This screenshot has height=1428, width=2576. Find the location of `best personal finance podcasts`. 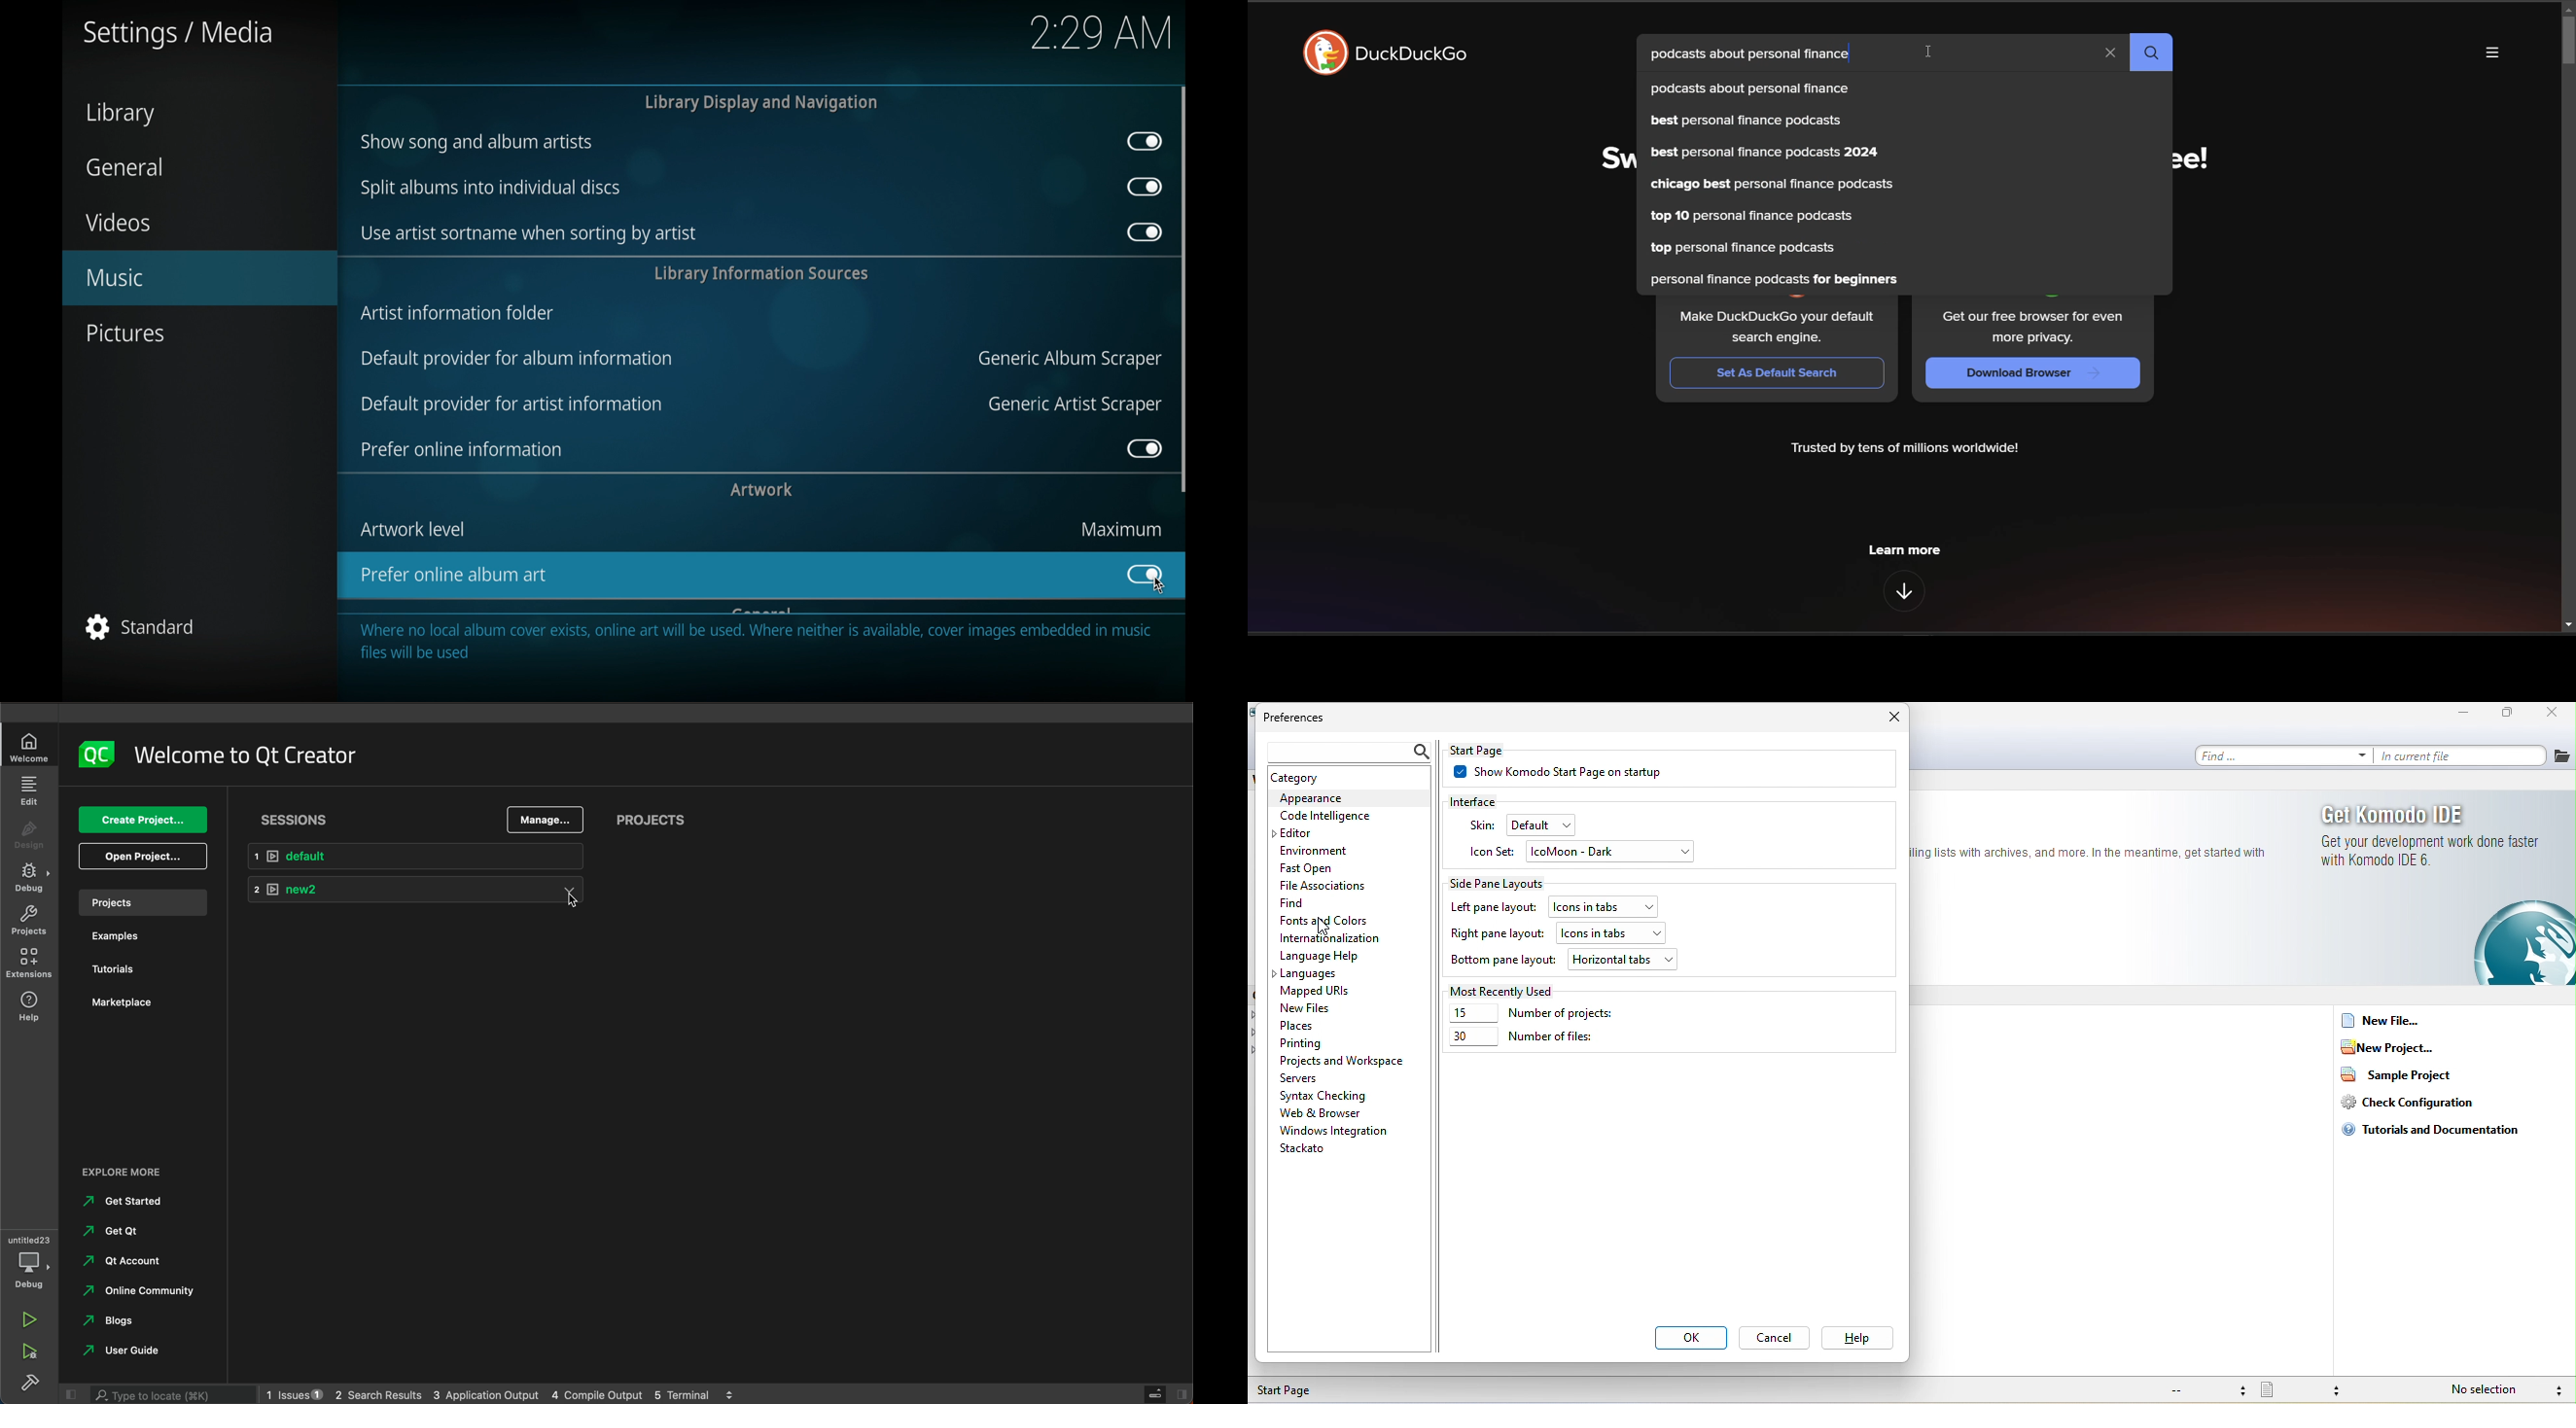

best personal finance podcasts is located at coordinates (1747, 121).